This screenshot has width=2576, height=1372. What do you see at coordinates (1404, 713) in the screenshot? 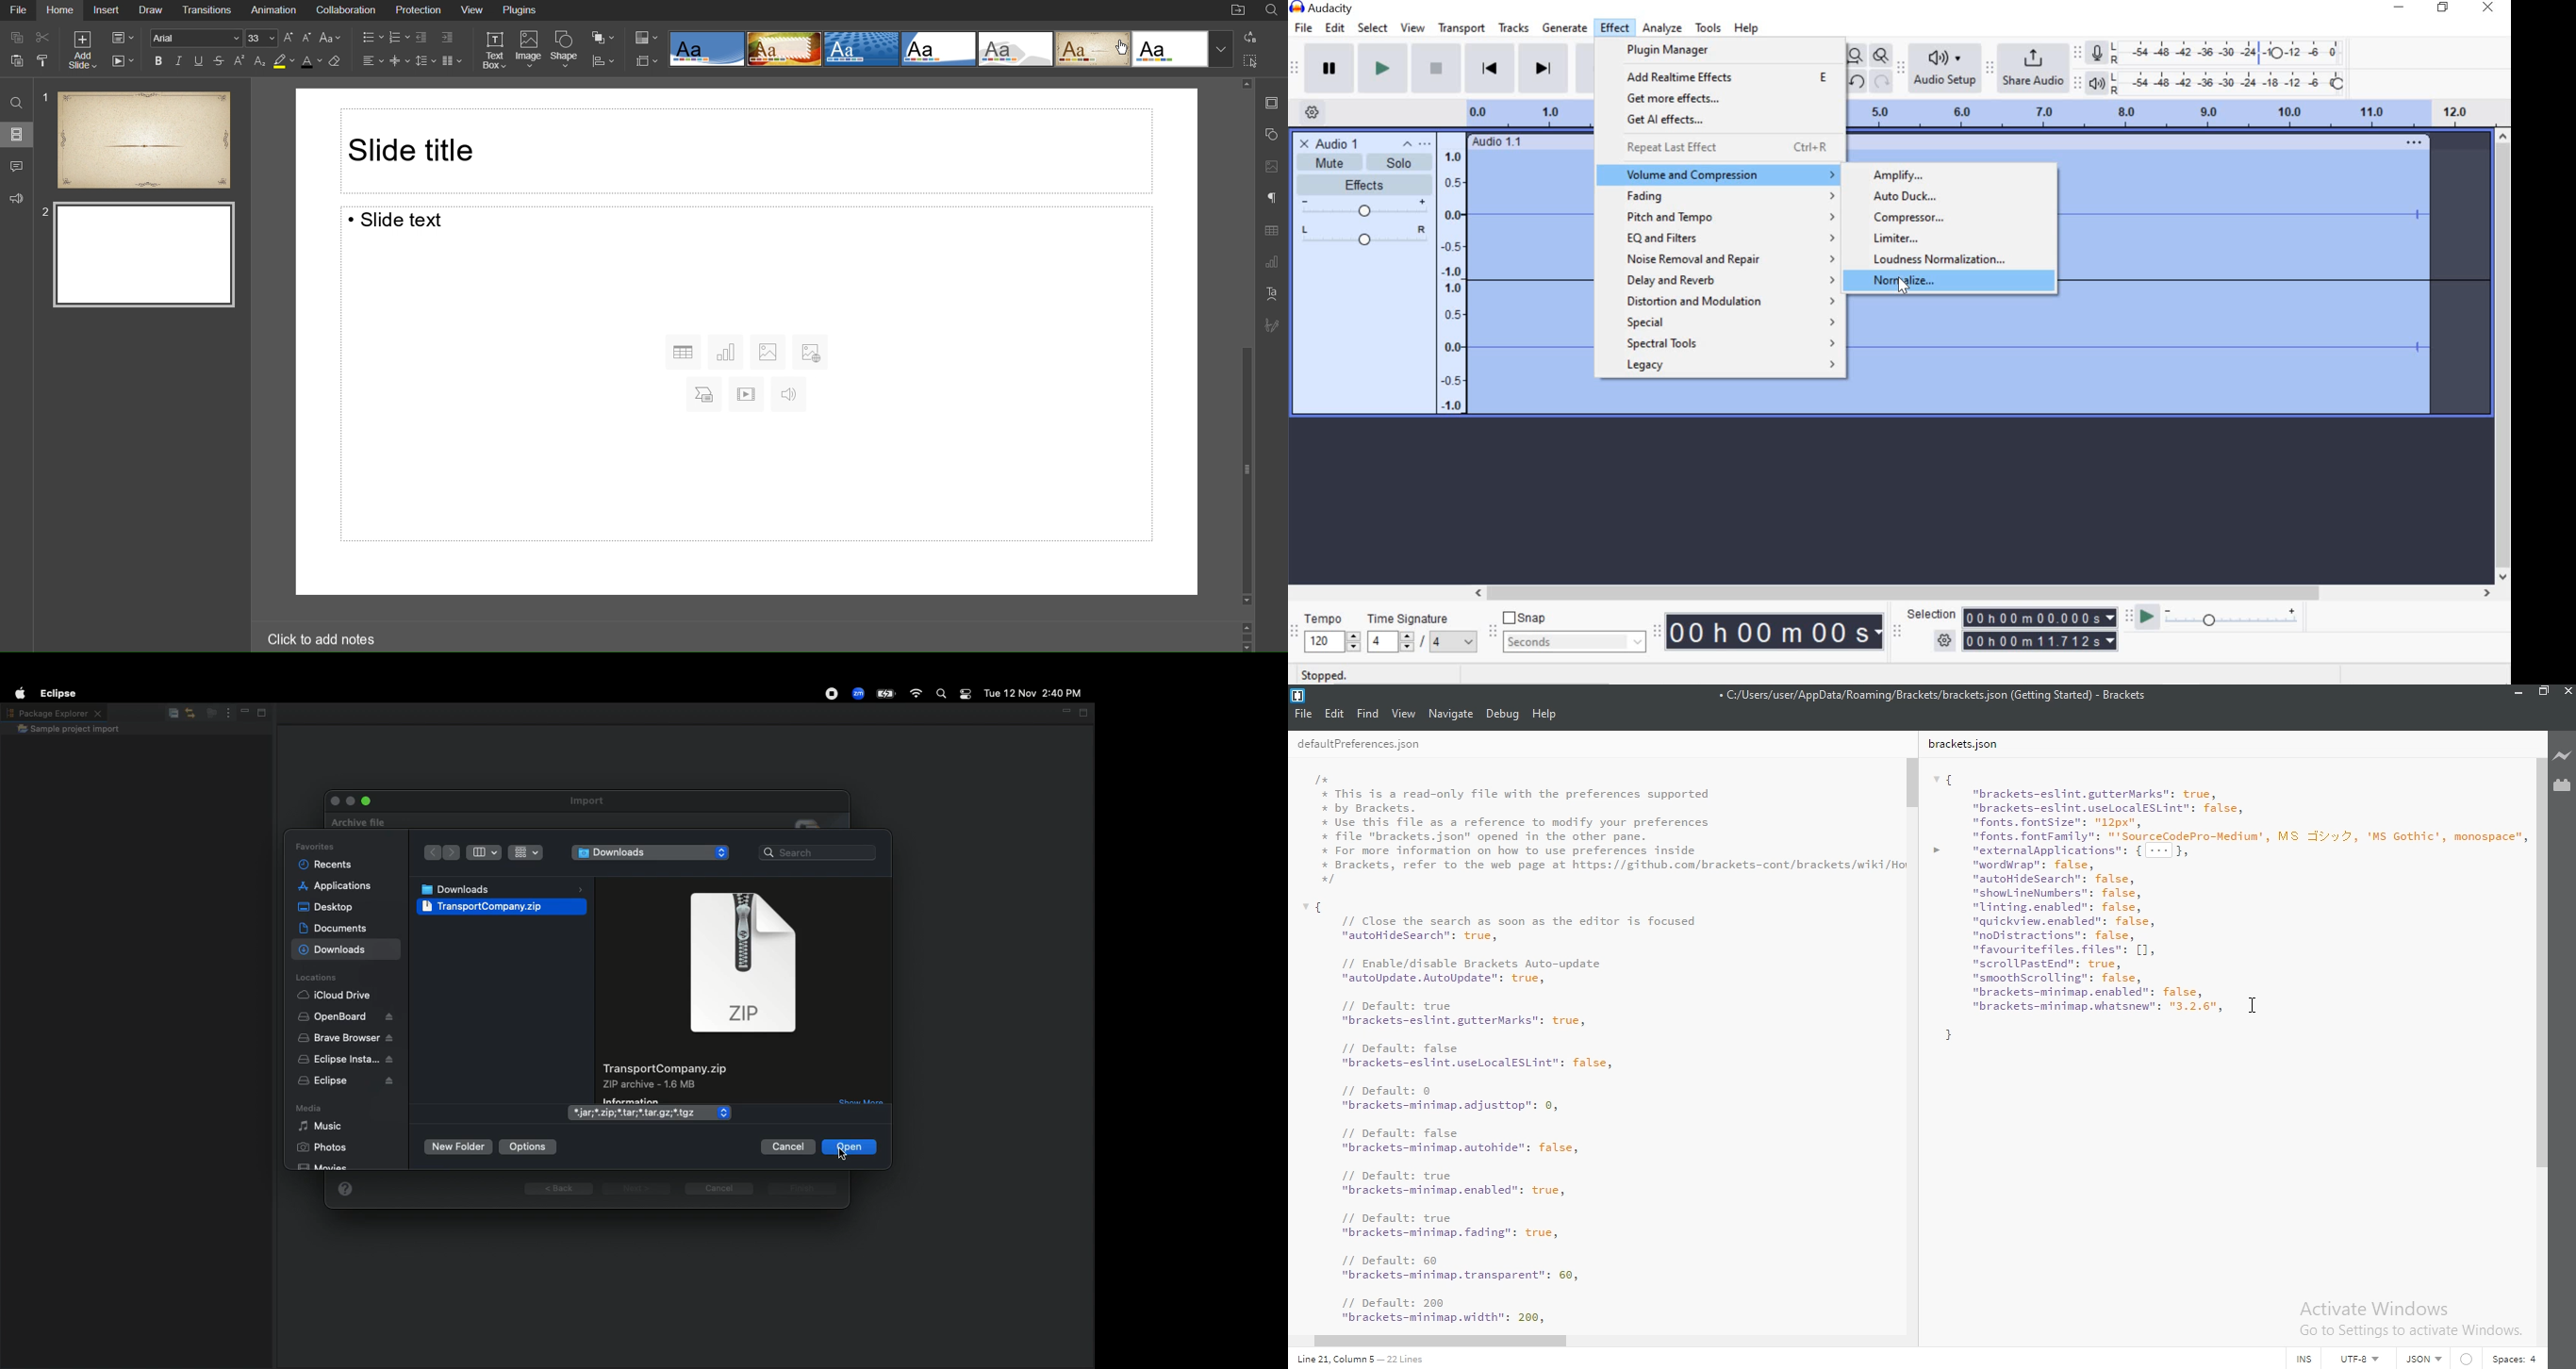
I see `View ` at bounding box center [1404, 713].